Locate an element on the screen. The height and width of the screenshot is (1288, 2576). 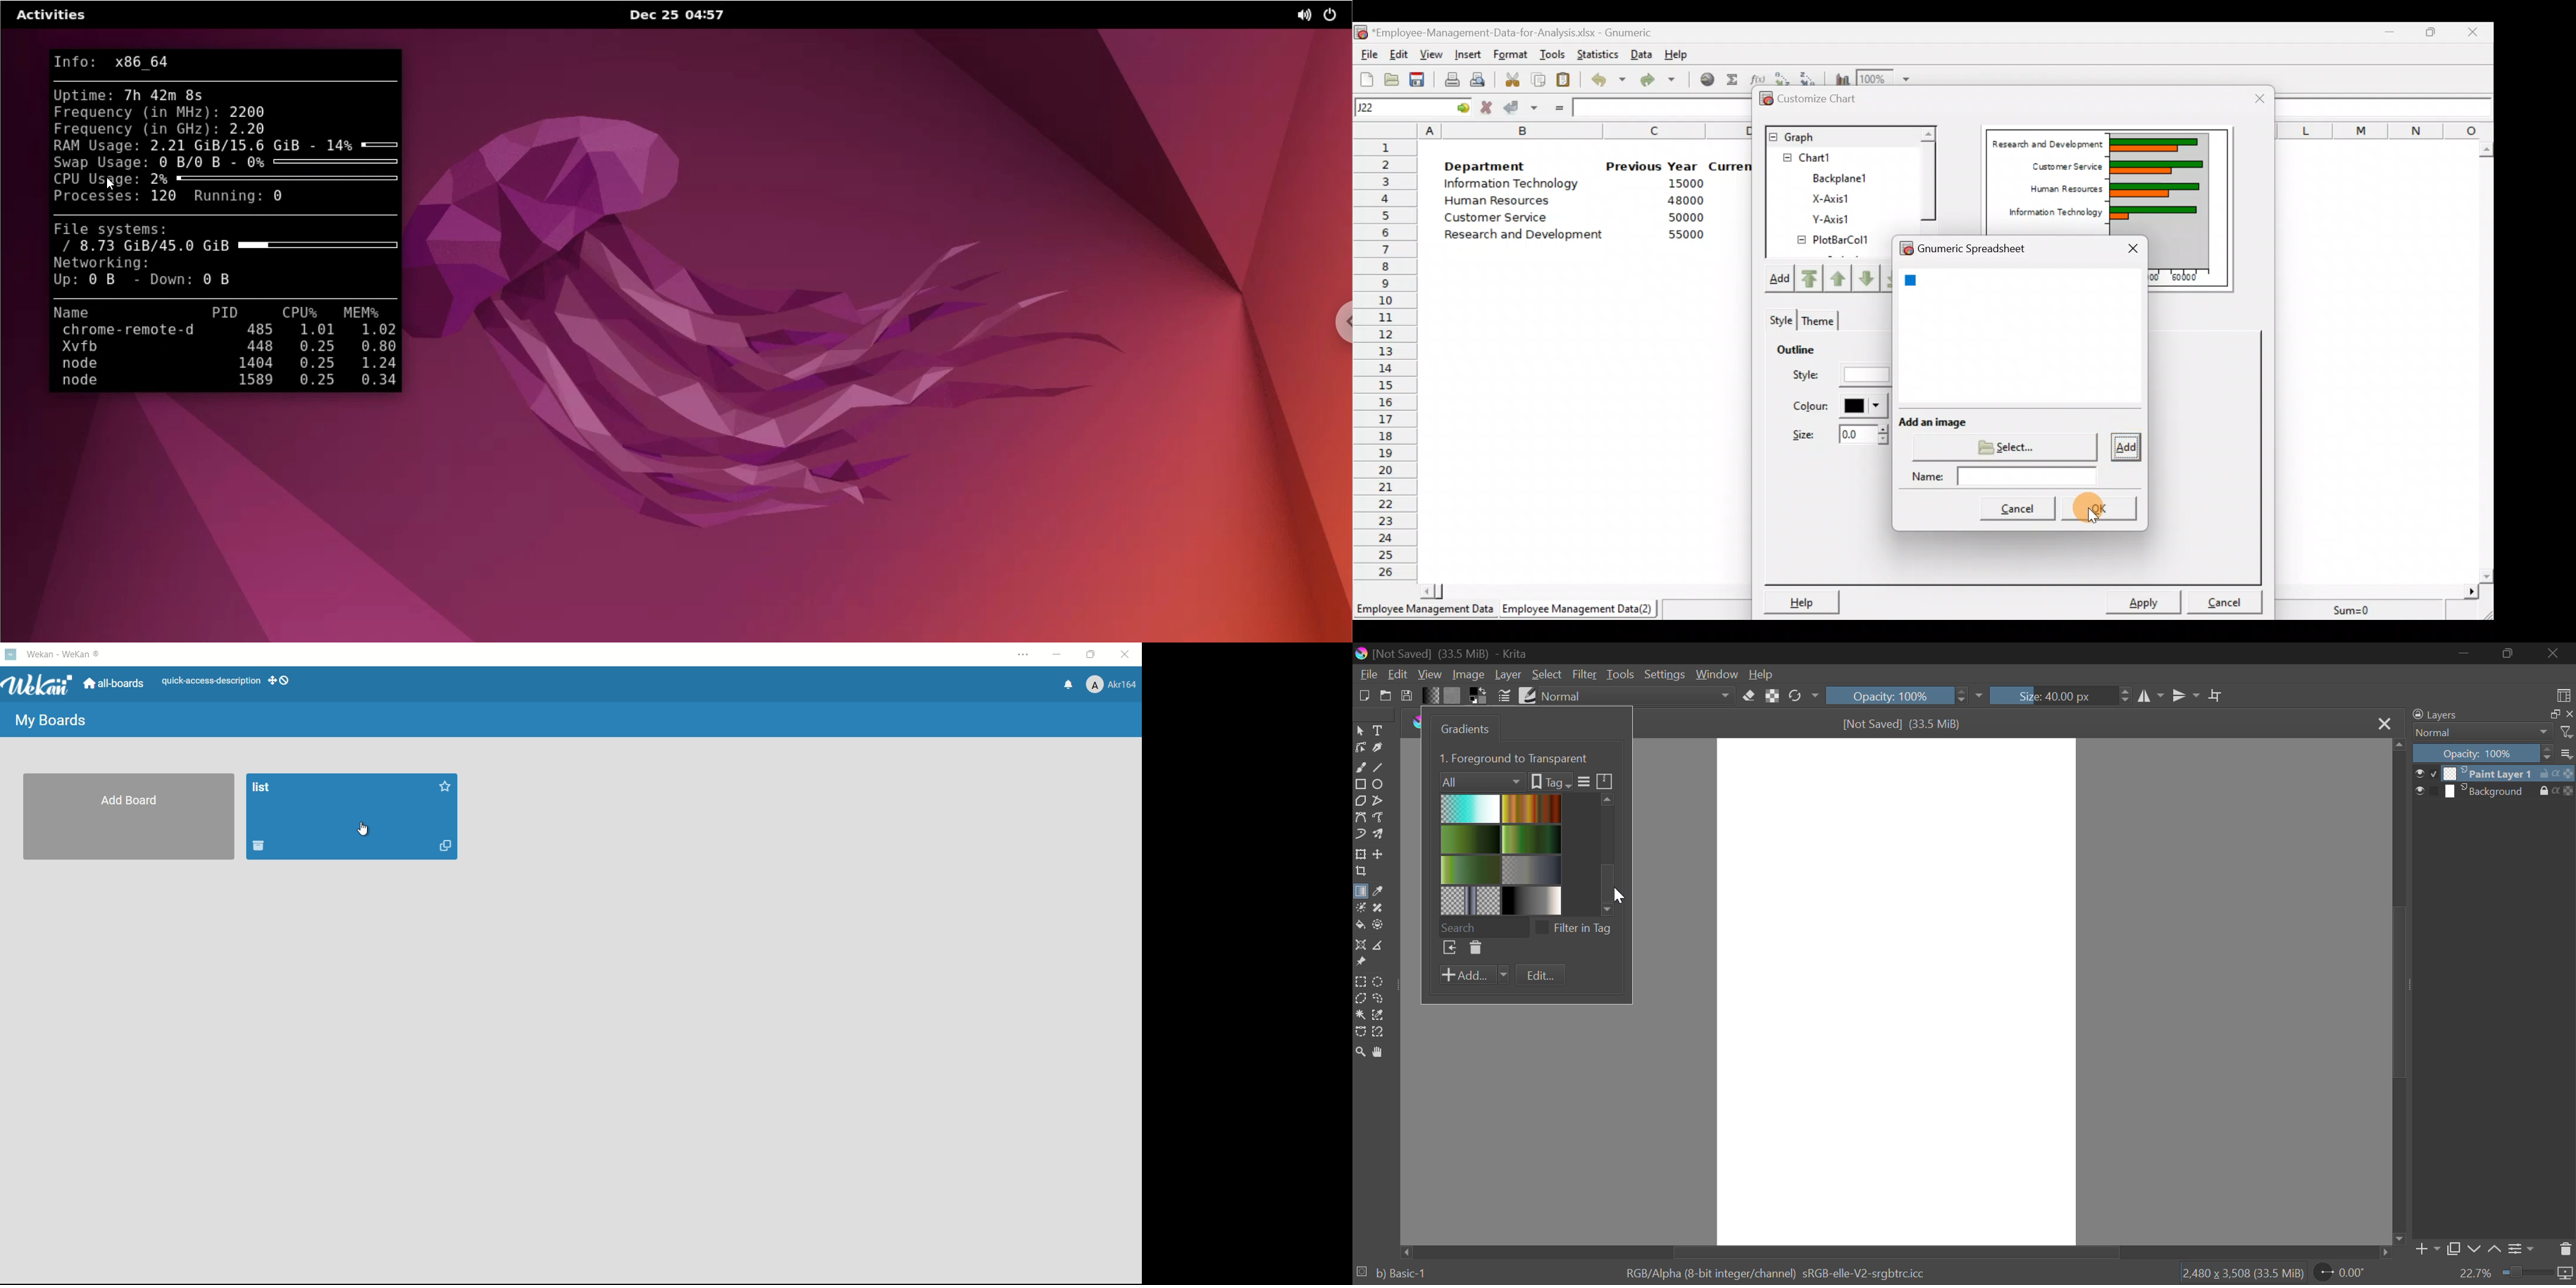
Gradient 7 is located at coordinates (1471, 900).